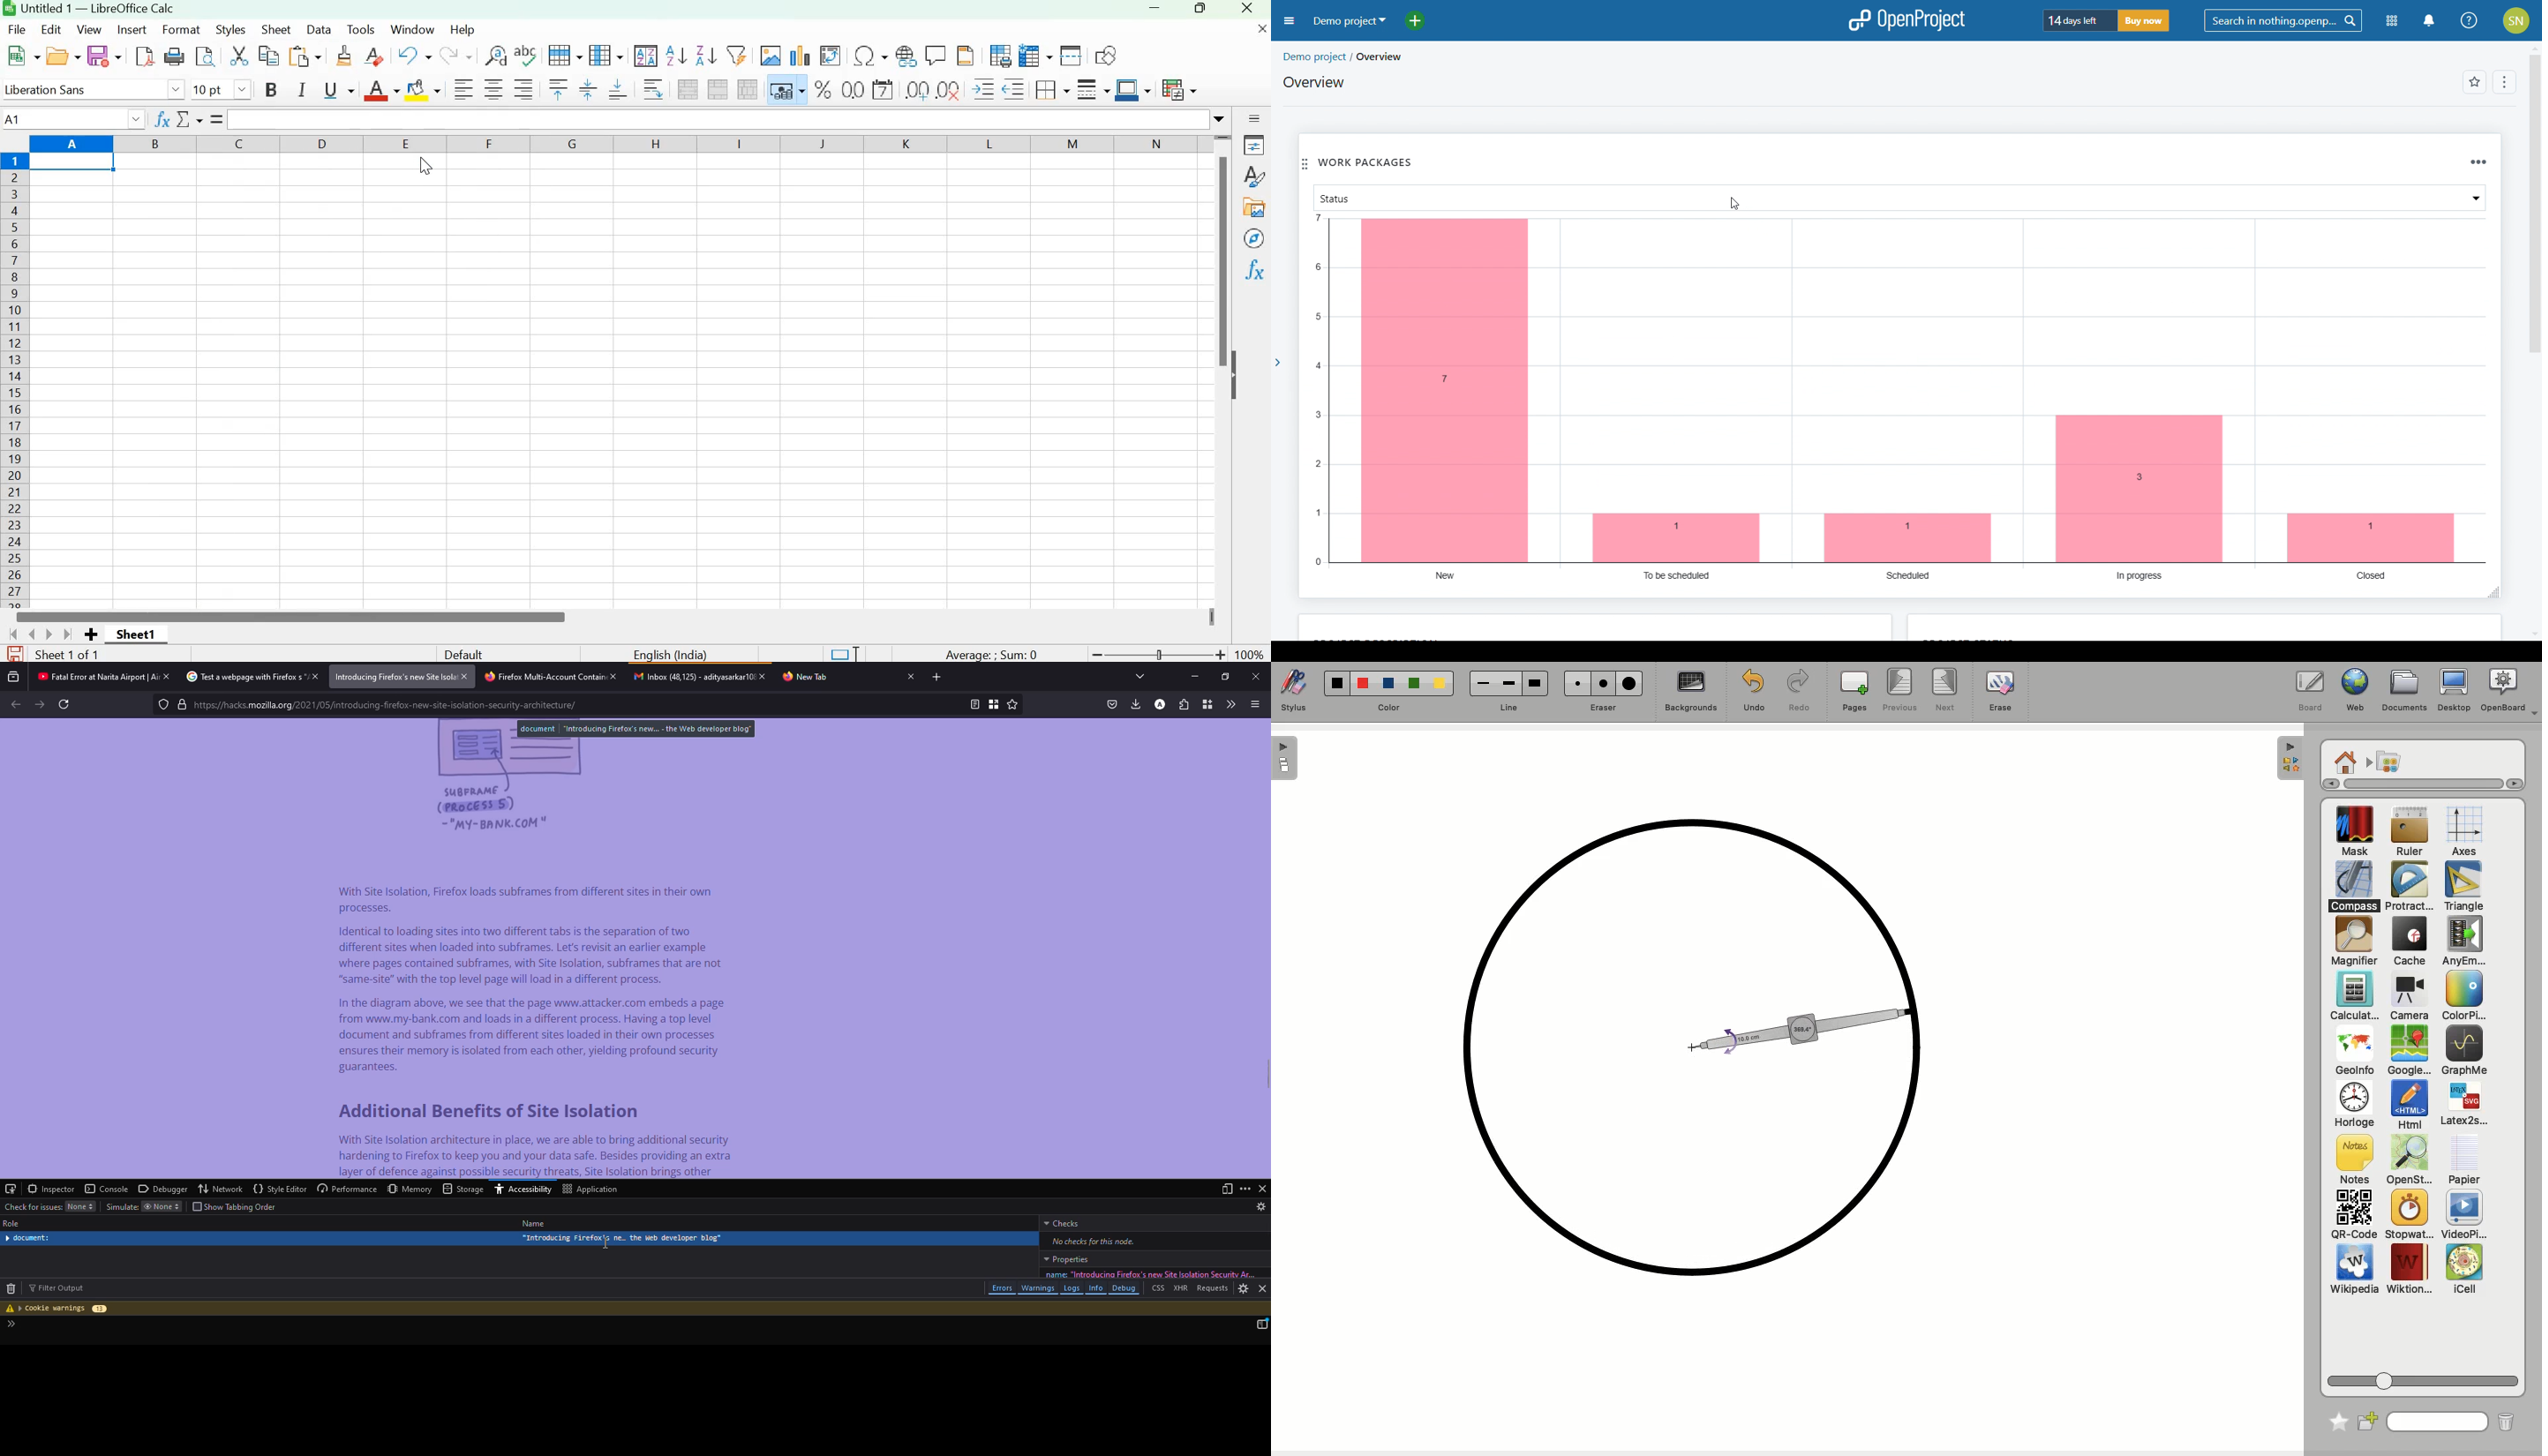 The image size is (2548, 1456). I want to click on color 4, so click(1413, 685).